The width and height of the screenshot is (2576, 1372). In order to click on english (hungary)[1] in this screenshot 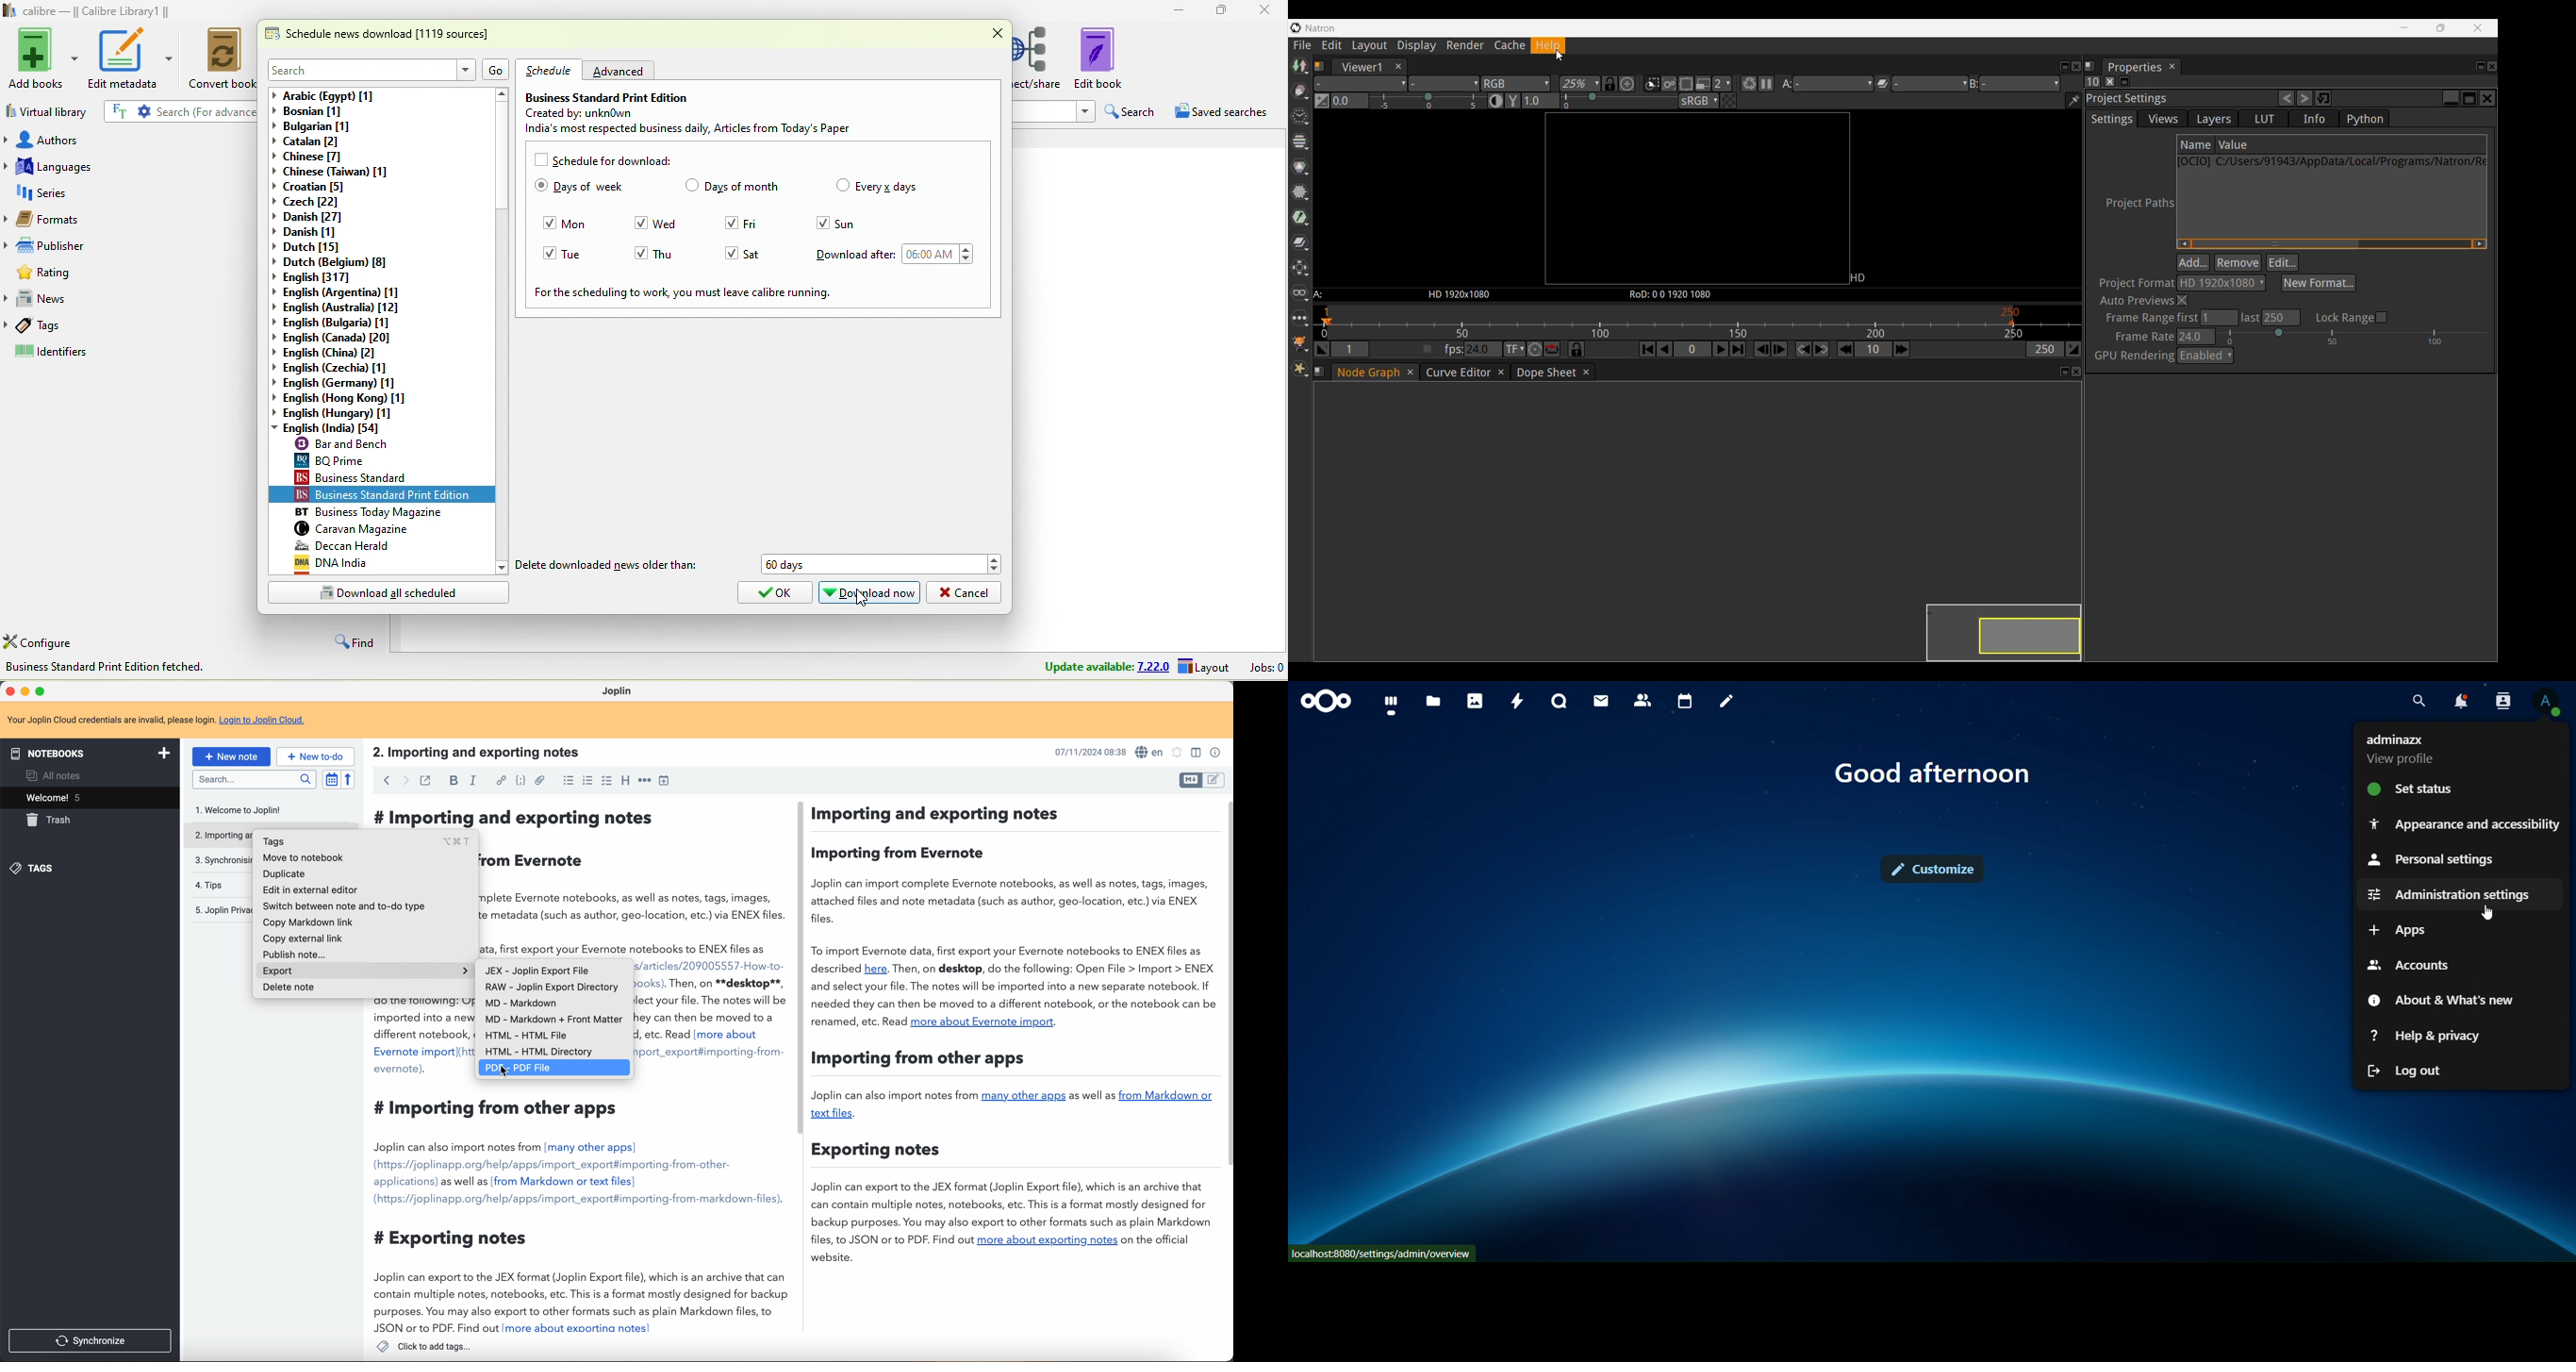, I will do `click(348, 414)`.